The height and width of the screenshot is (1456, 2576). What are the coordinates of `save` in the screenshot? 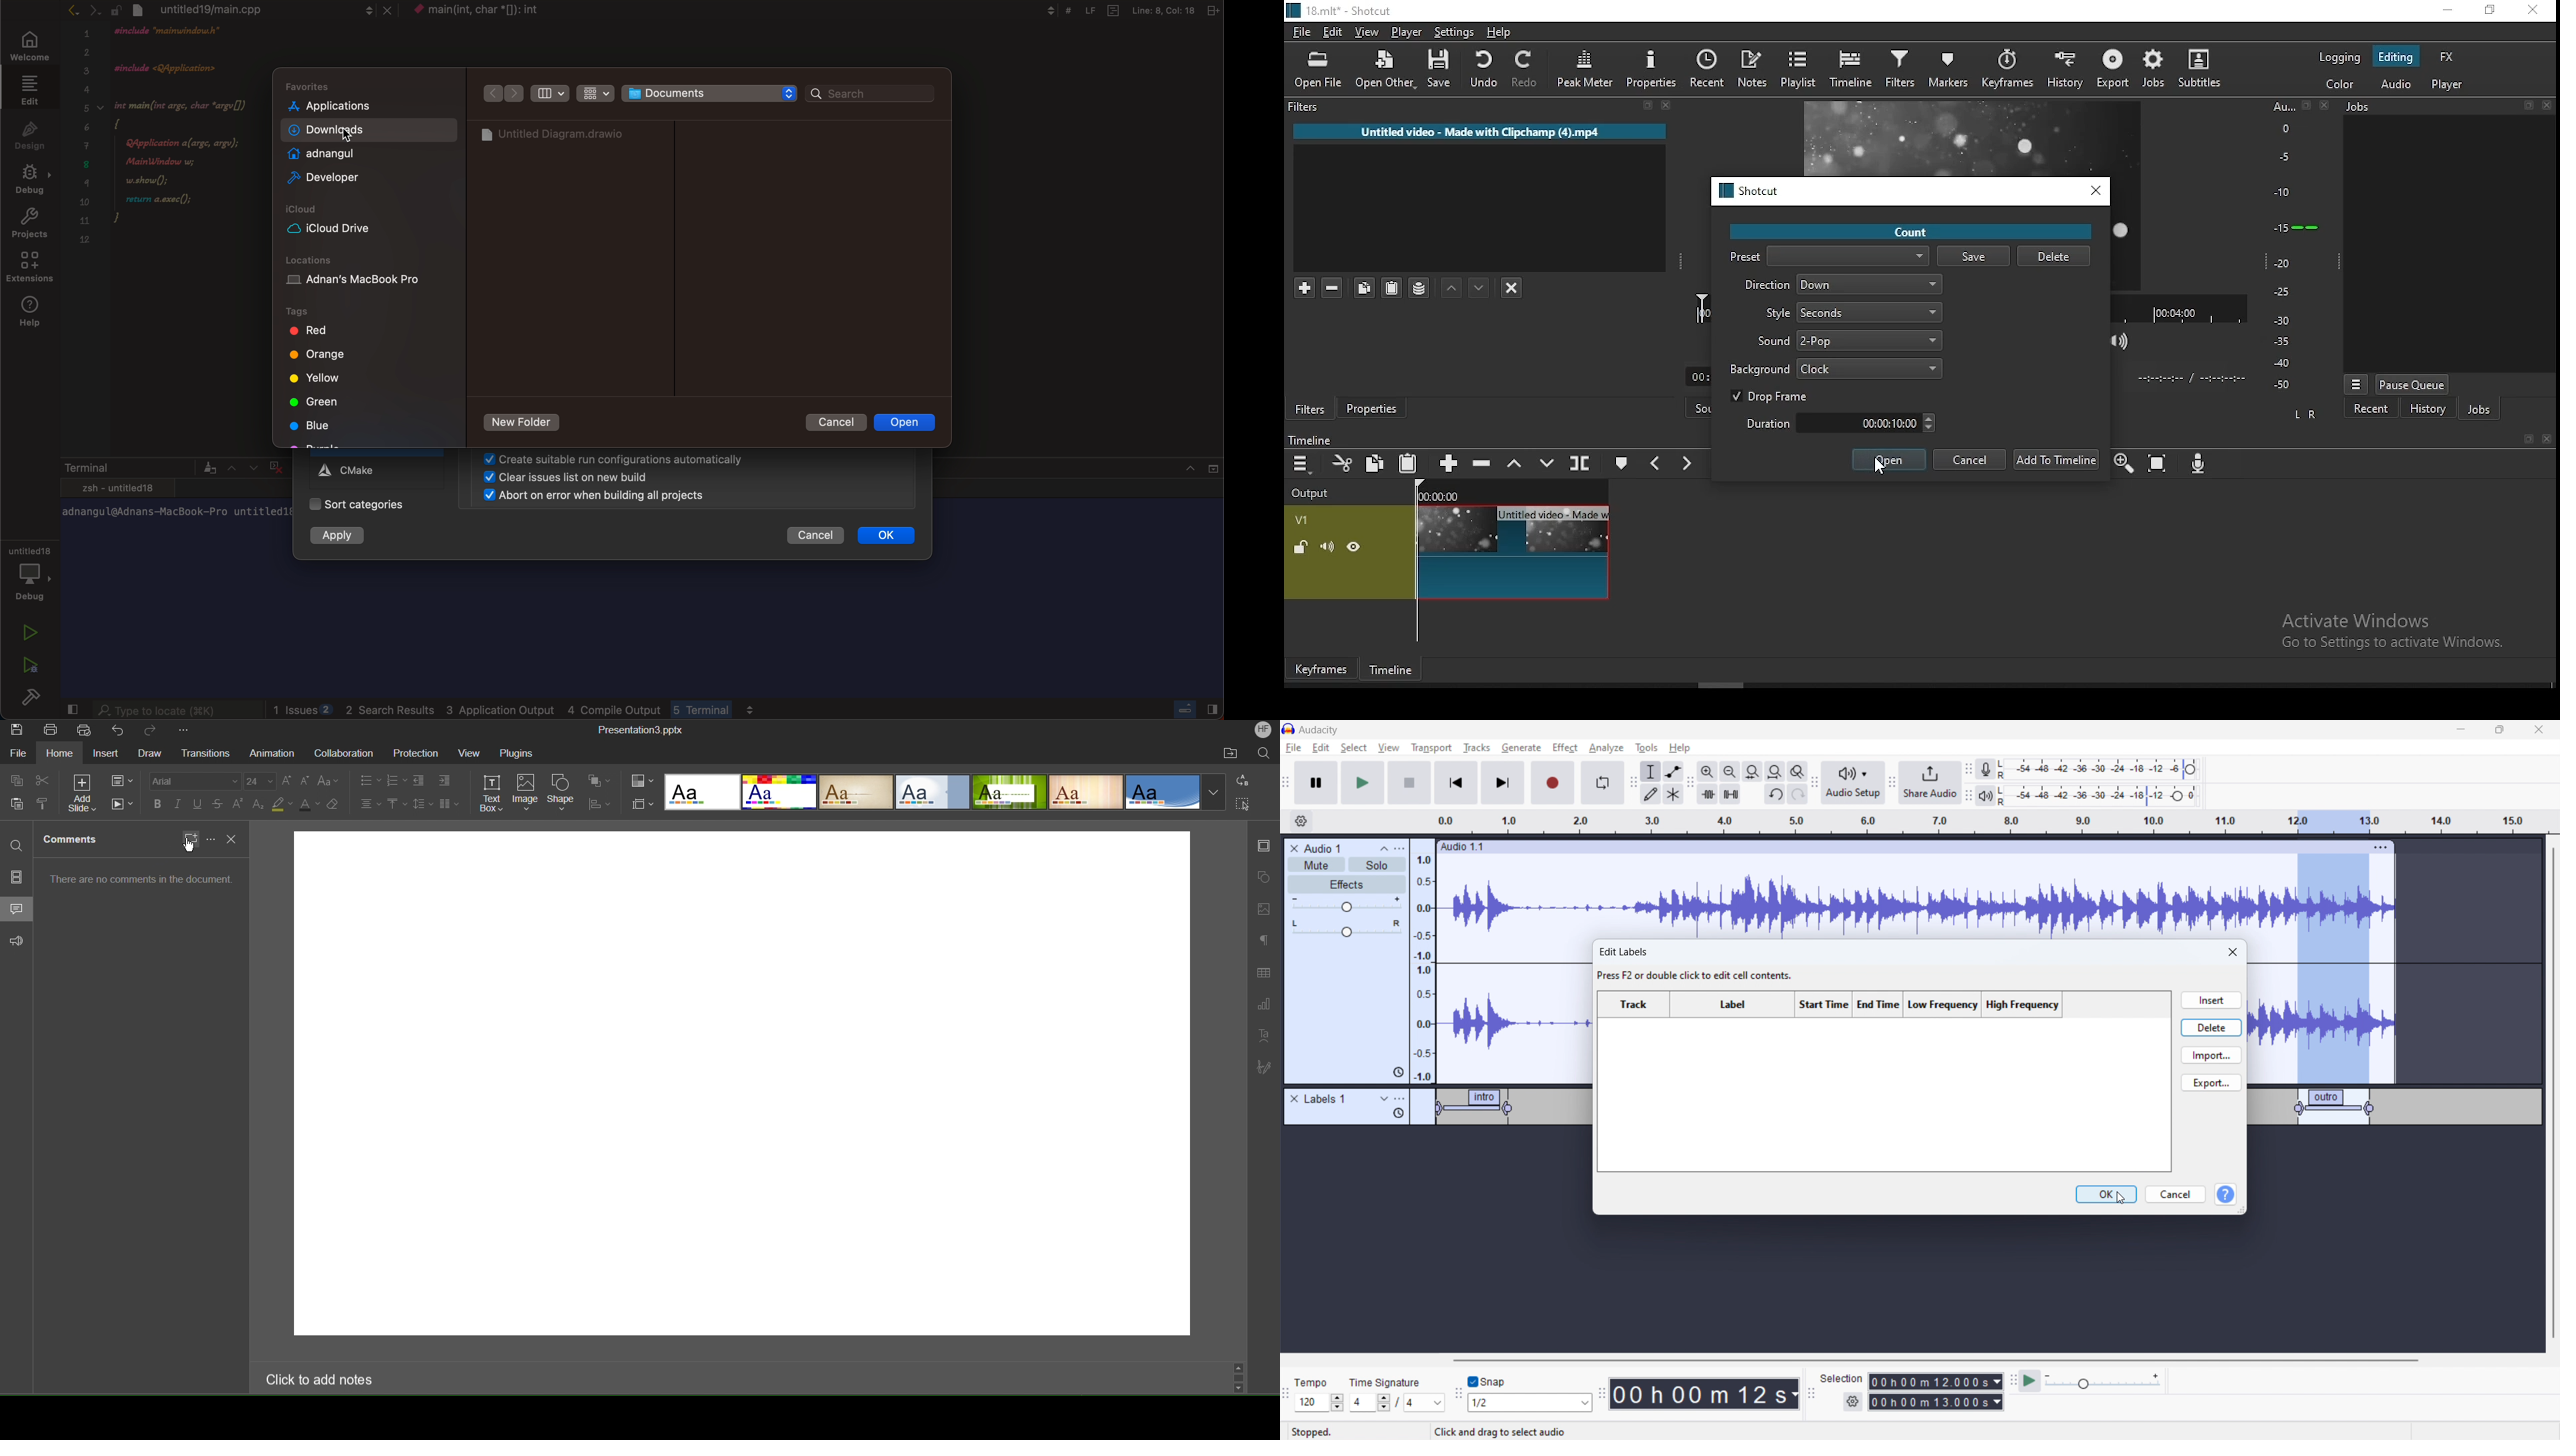 It's located at (1974, 256).